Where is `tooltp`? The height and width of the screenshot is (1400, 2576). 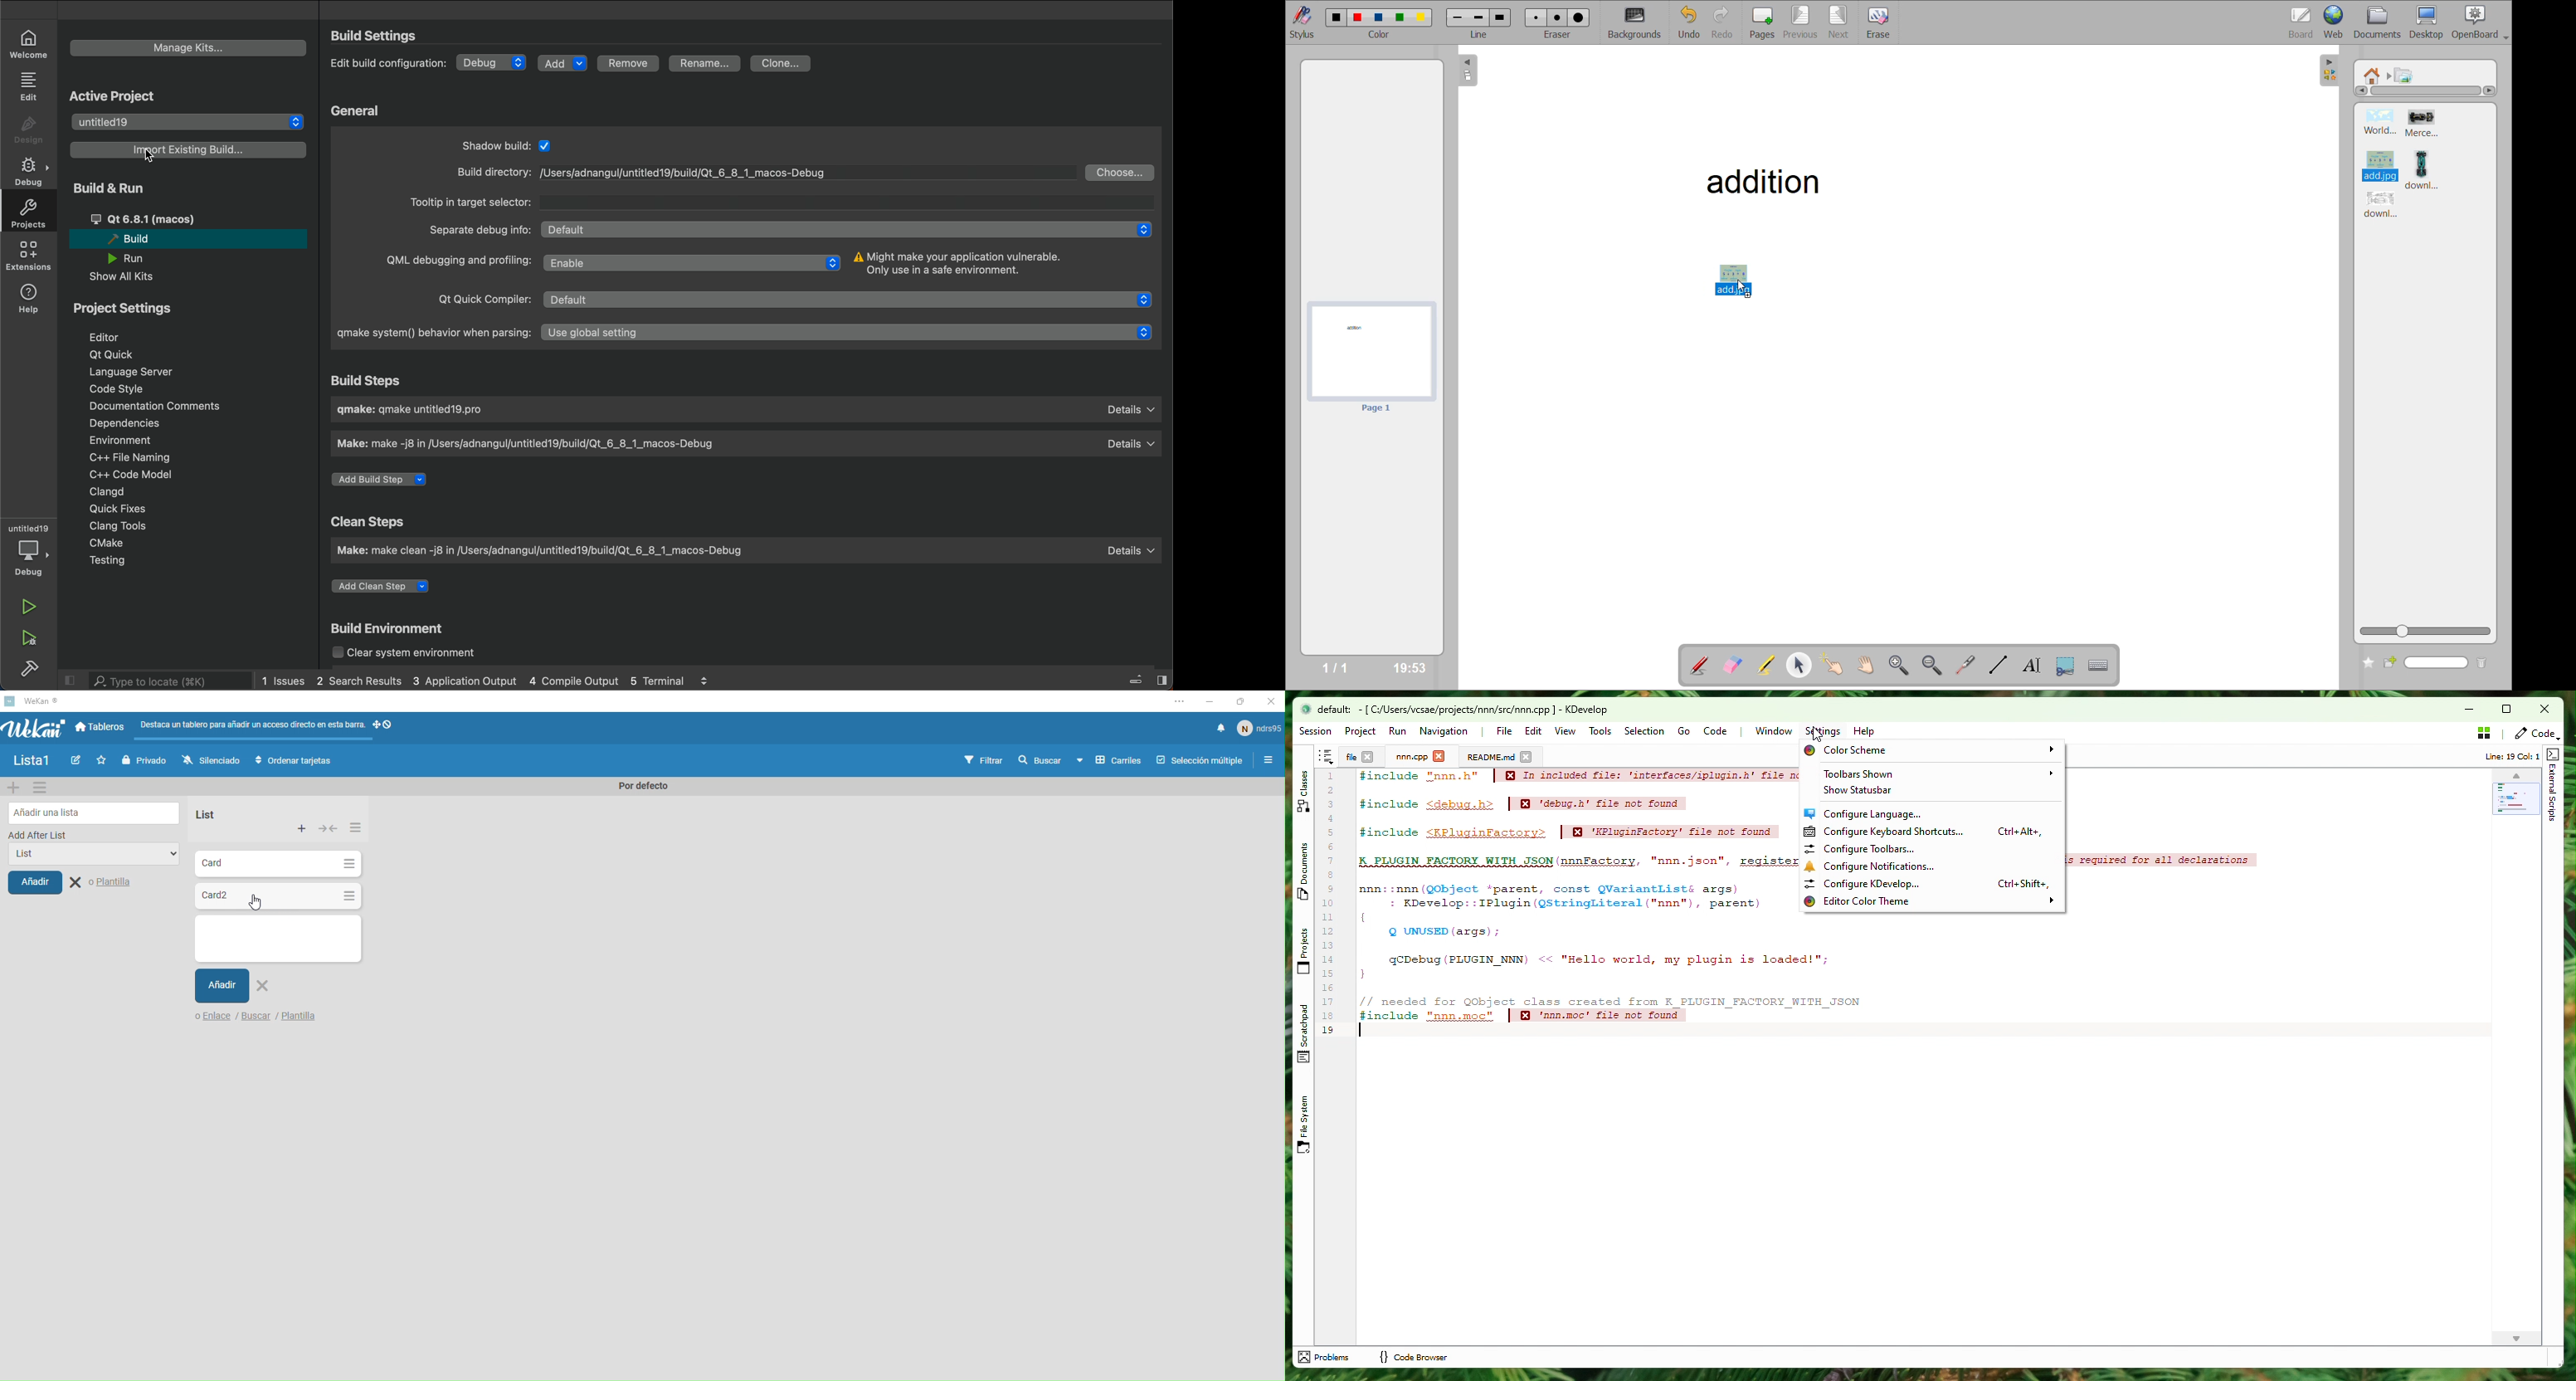
tooltp is located at coordinates (786, 203).